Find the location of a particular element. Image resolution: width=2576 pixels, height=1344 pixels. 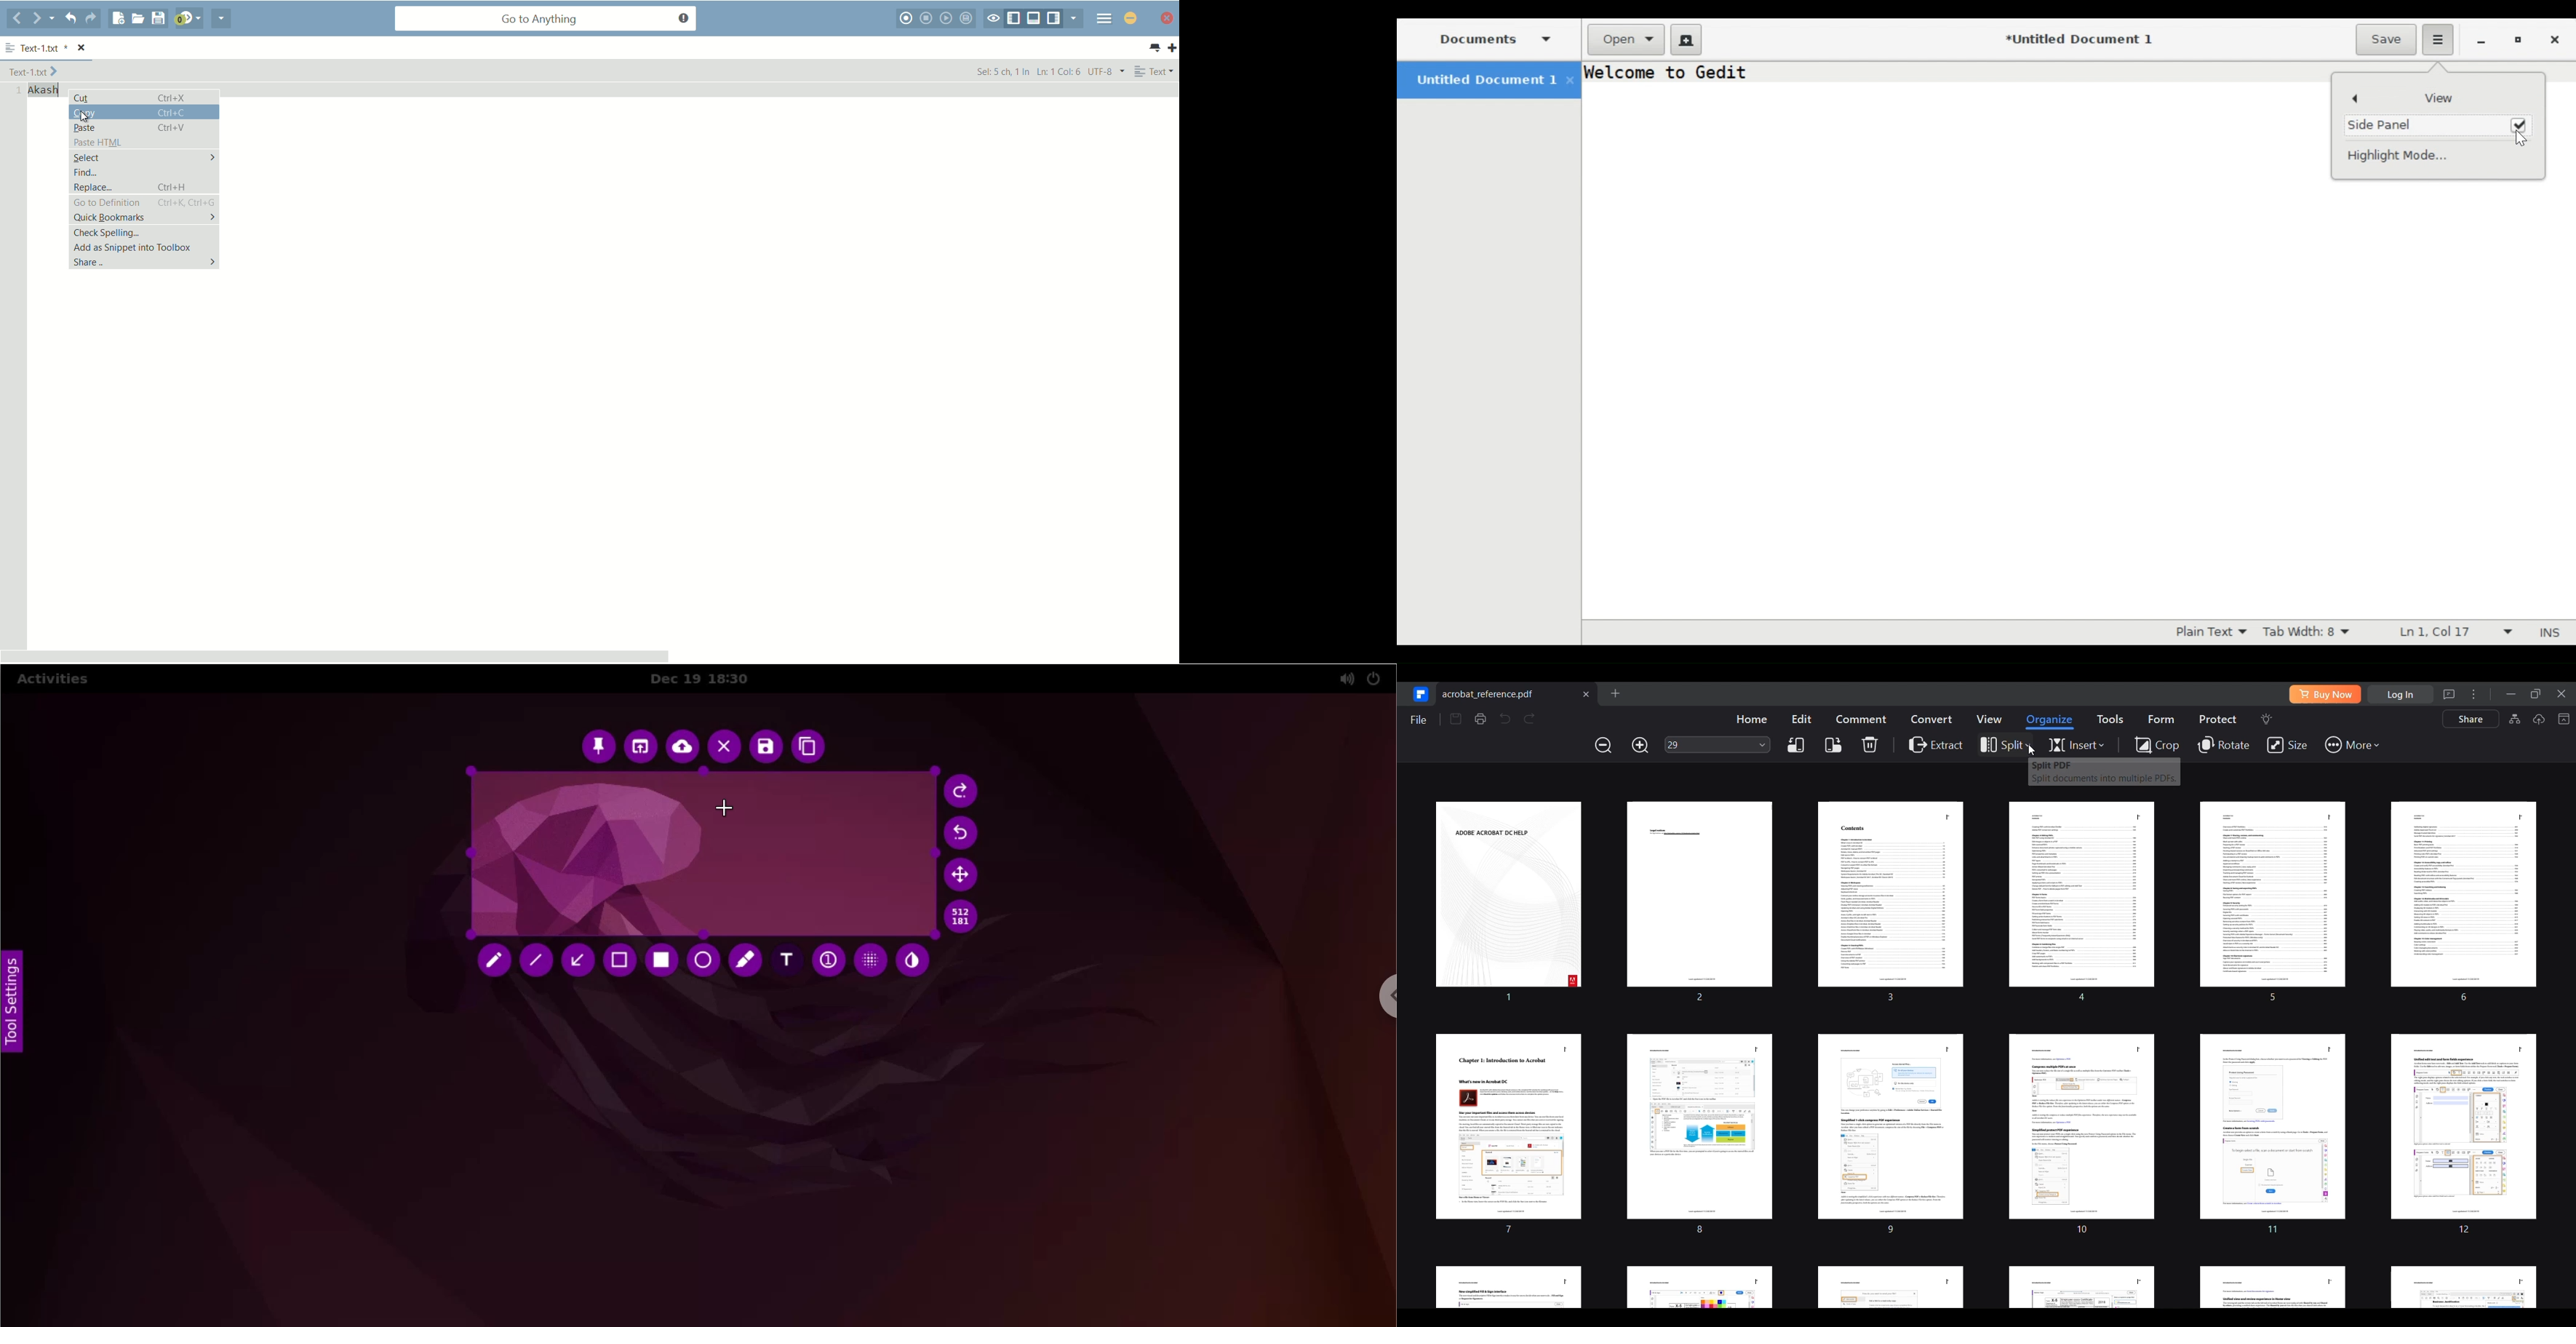

paste html is located at coordinates (143, 141).